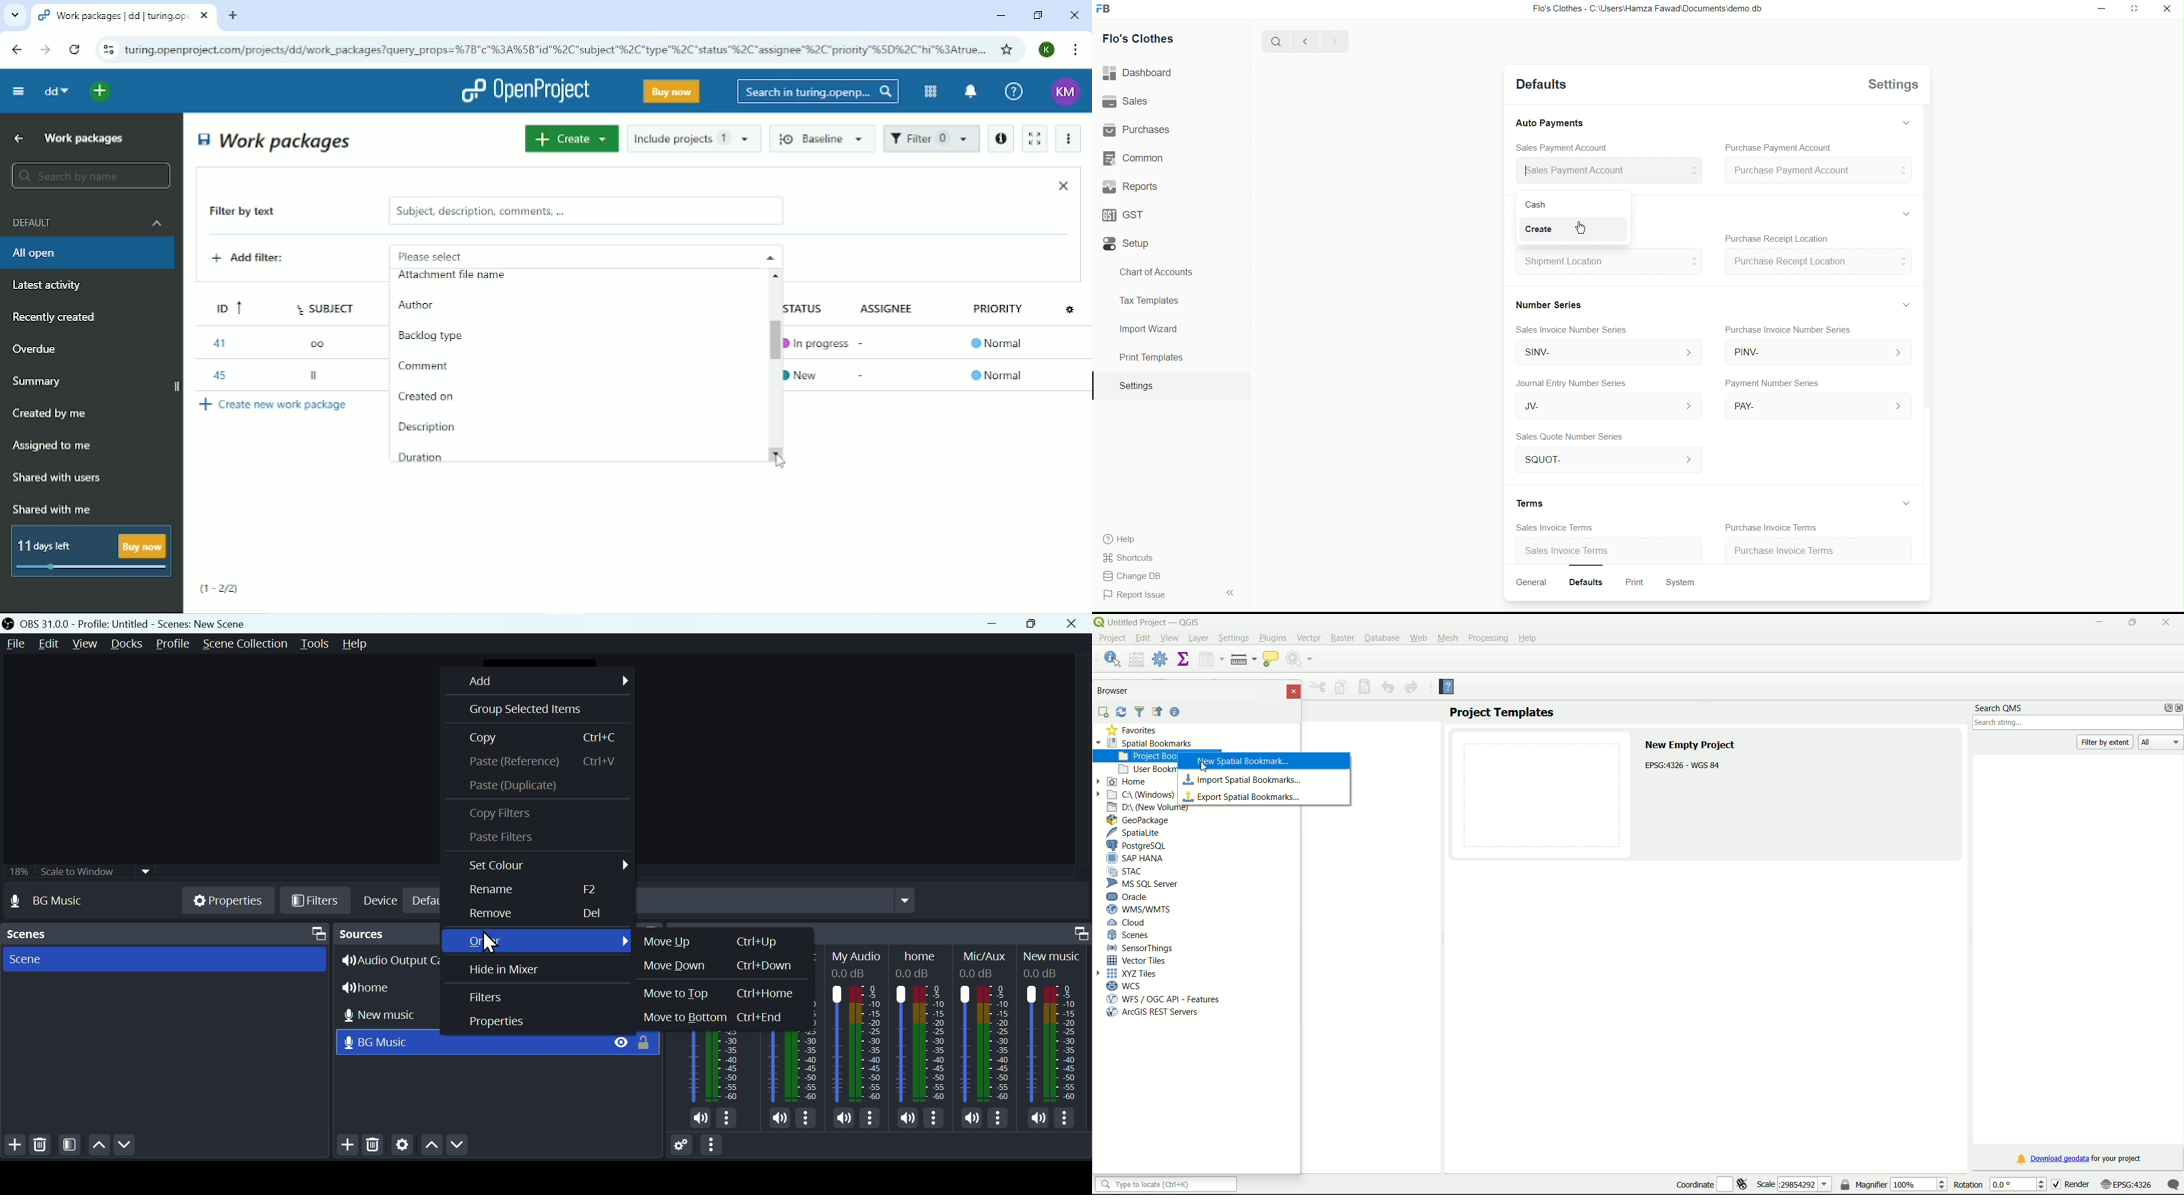 The height and width of the screenshot is (1204, 2184). Describe the element at coordinates (525, 91) in the screenshot. I see `OpenProject` at that location.